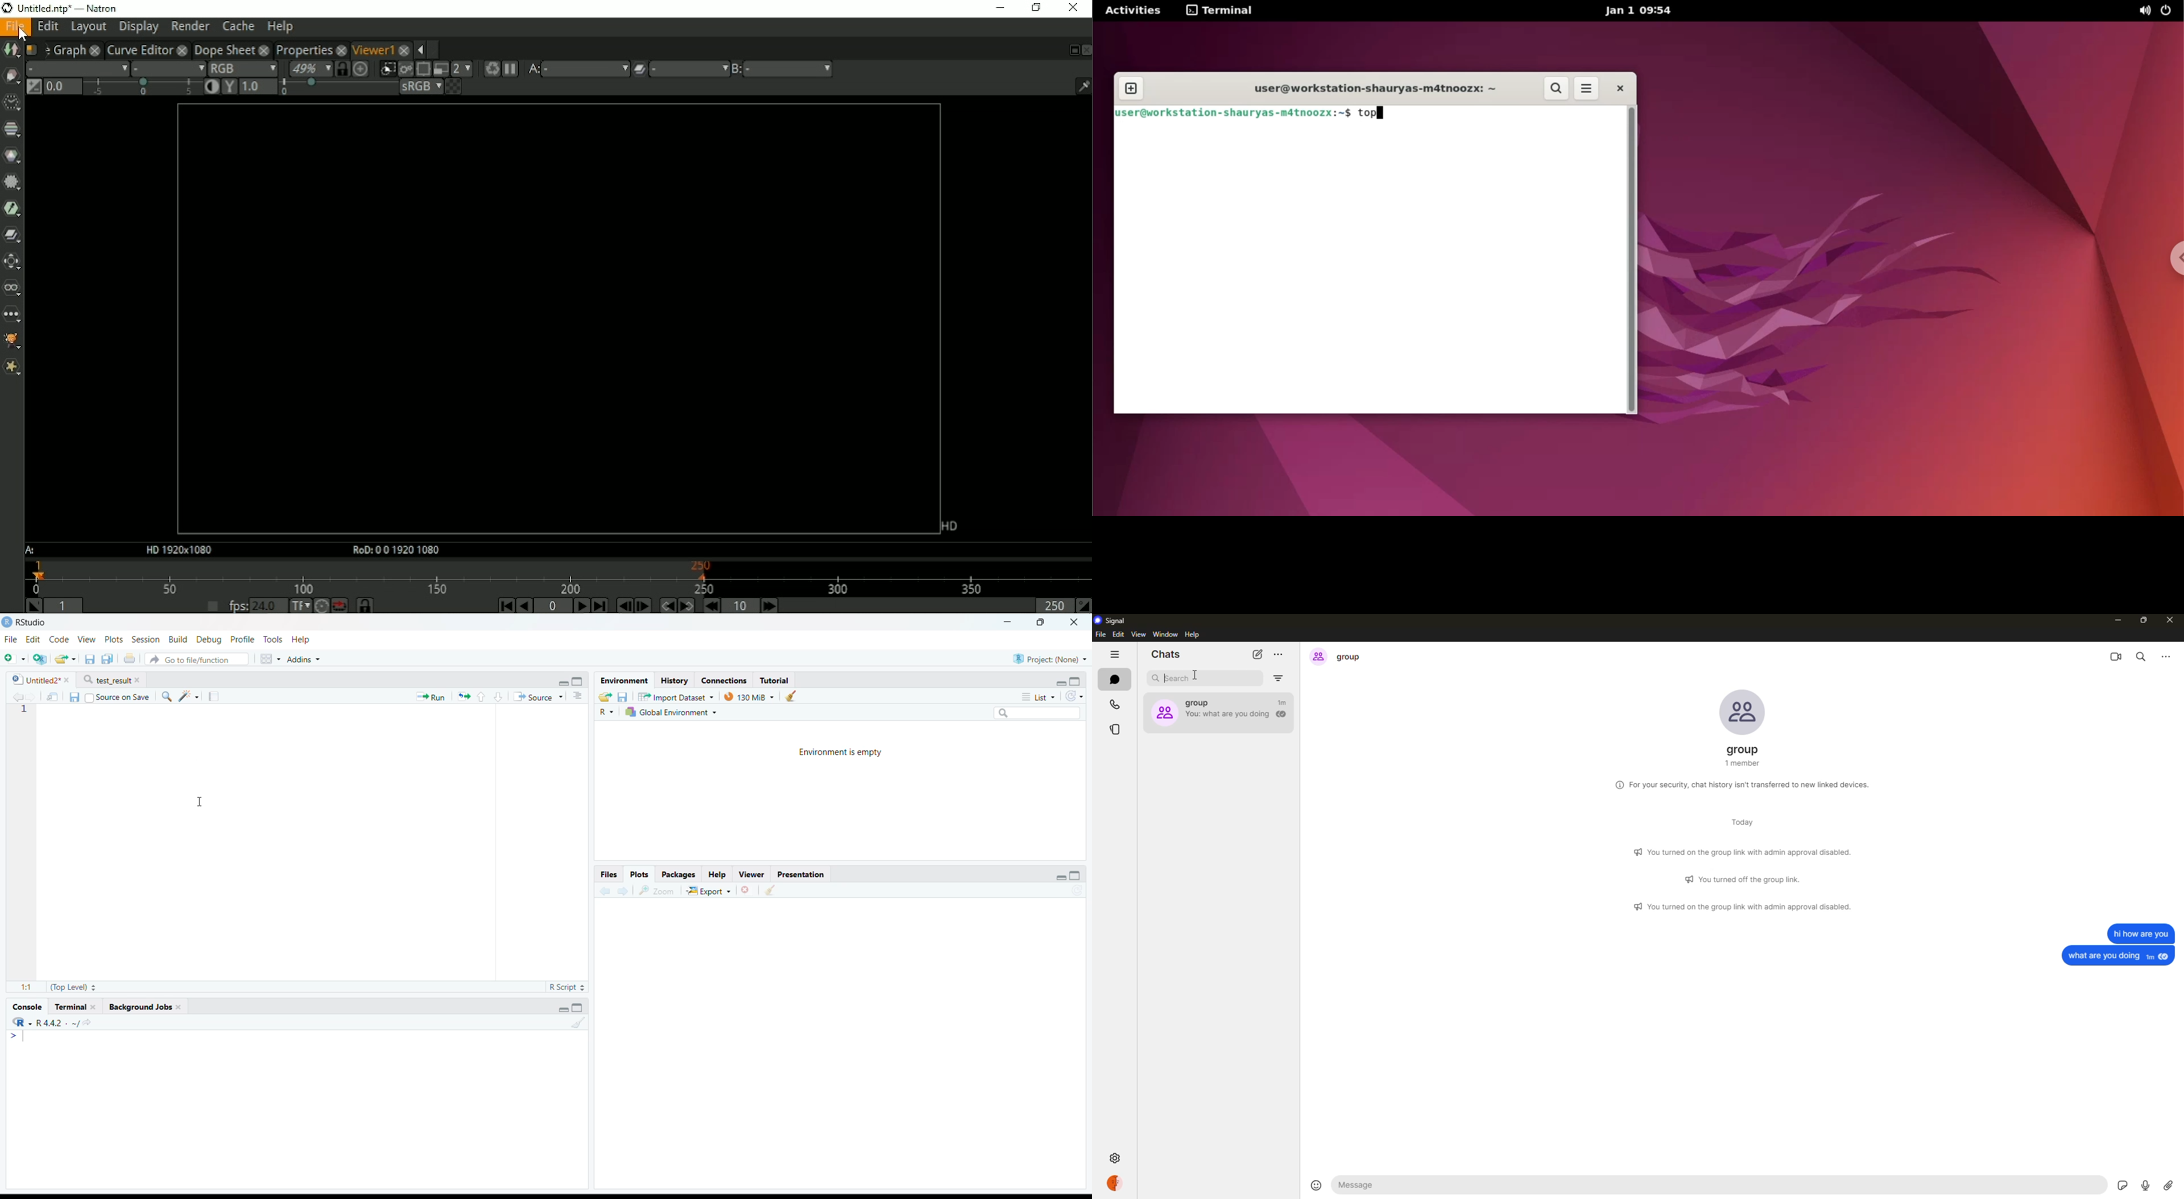 This screenshot has width=2184, height=1204. What do you see at coordinates (1076, 679) in the screenshot?
I see `Maximize` at bounding box center [1076, 679].